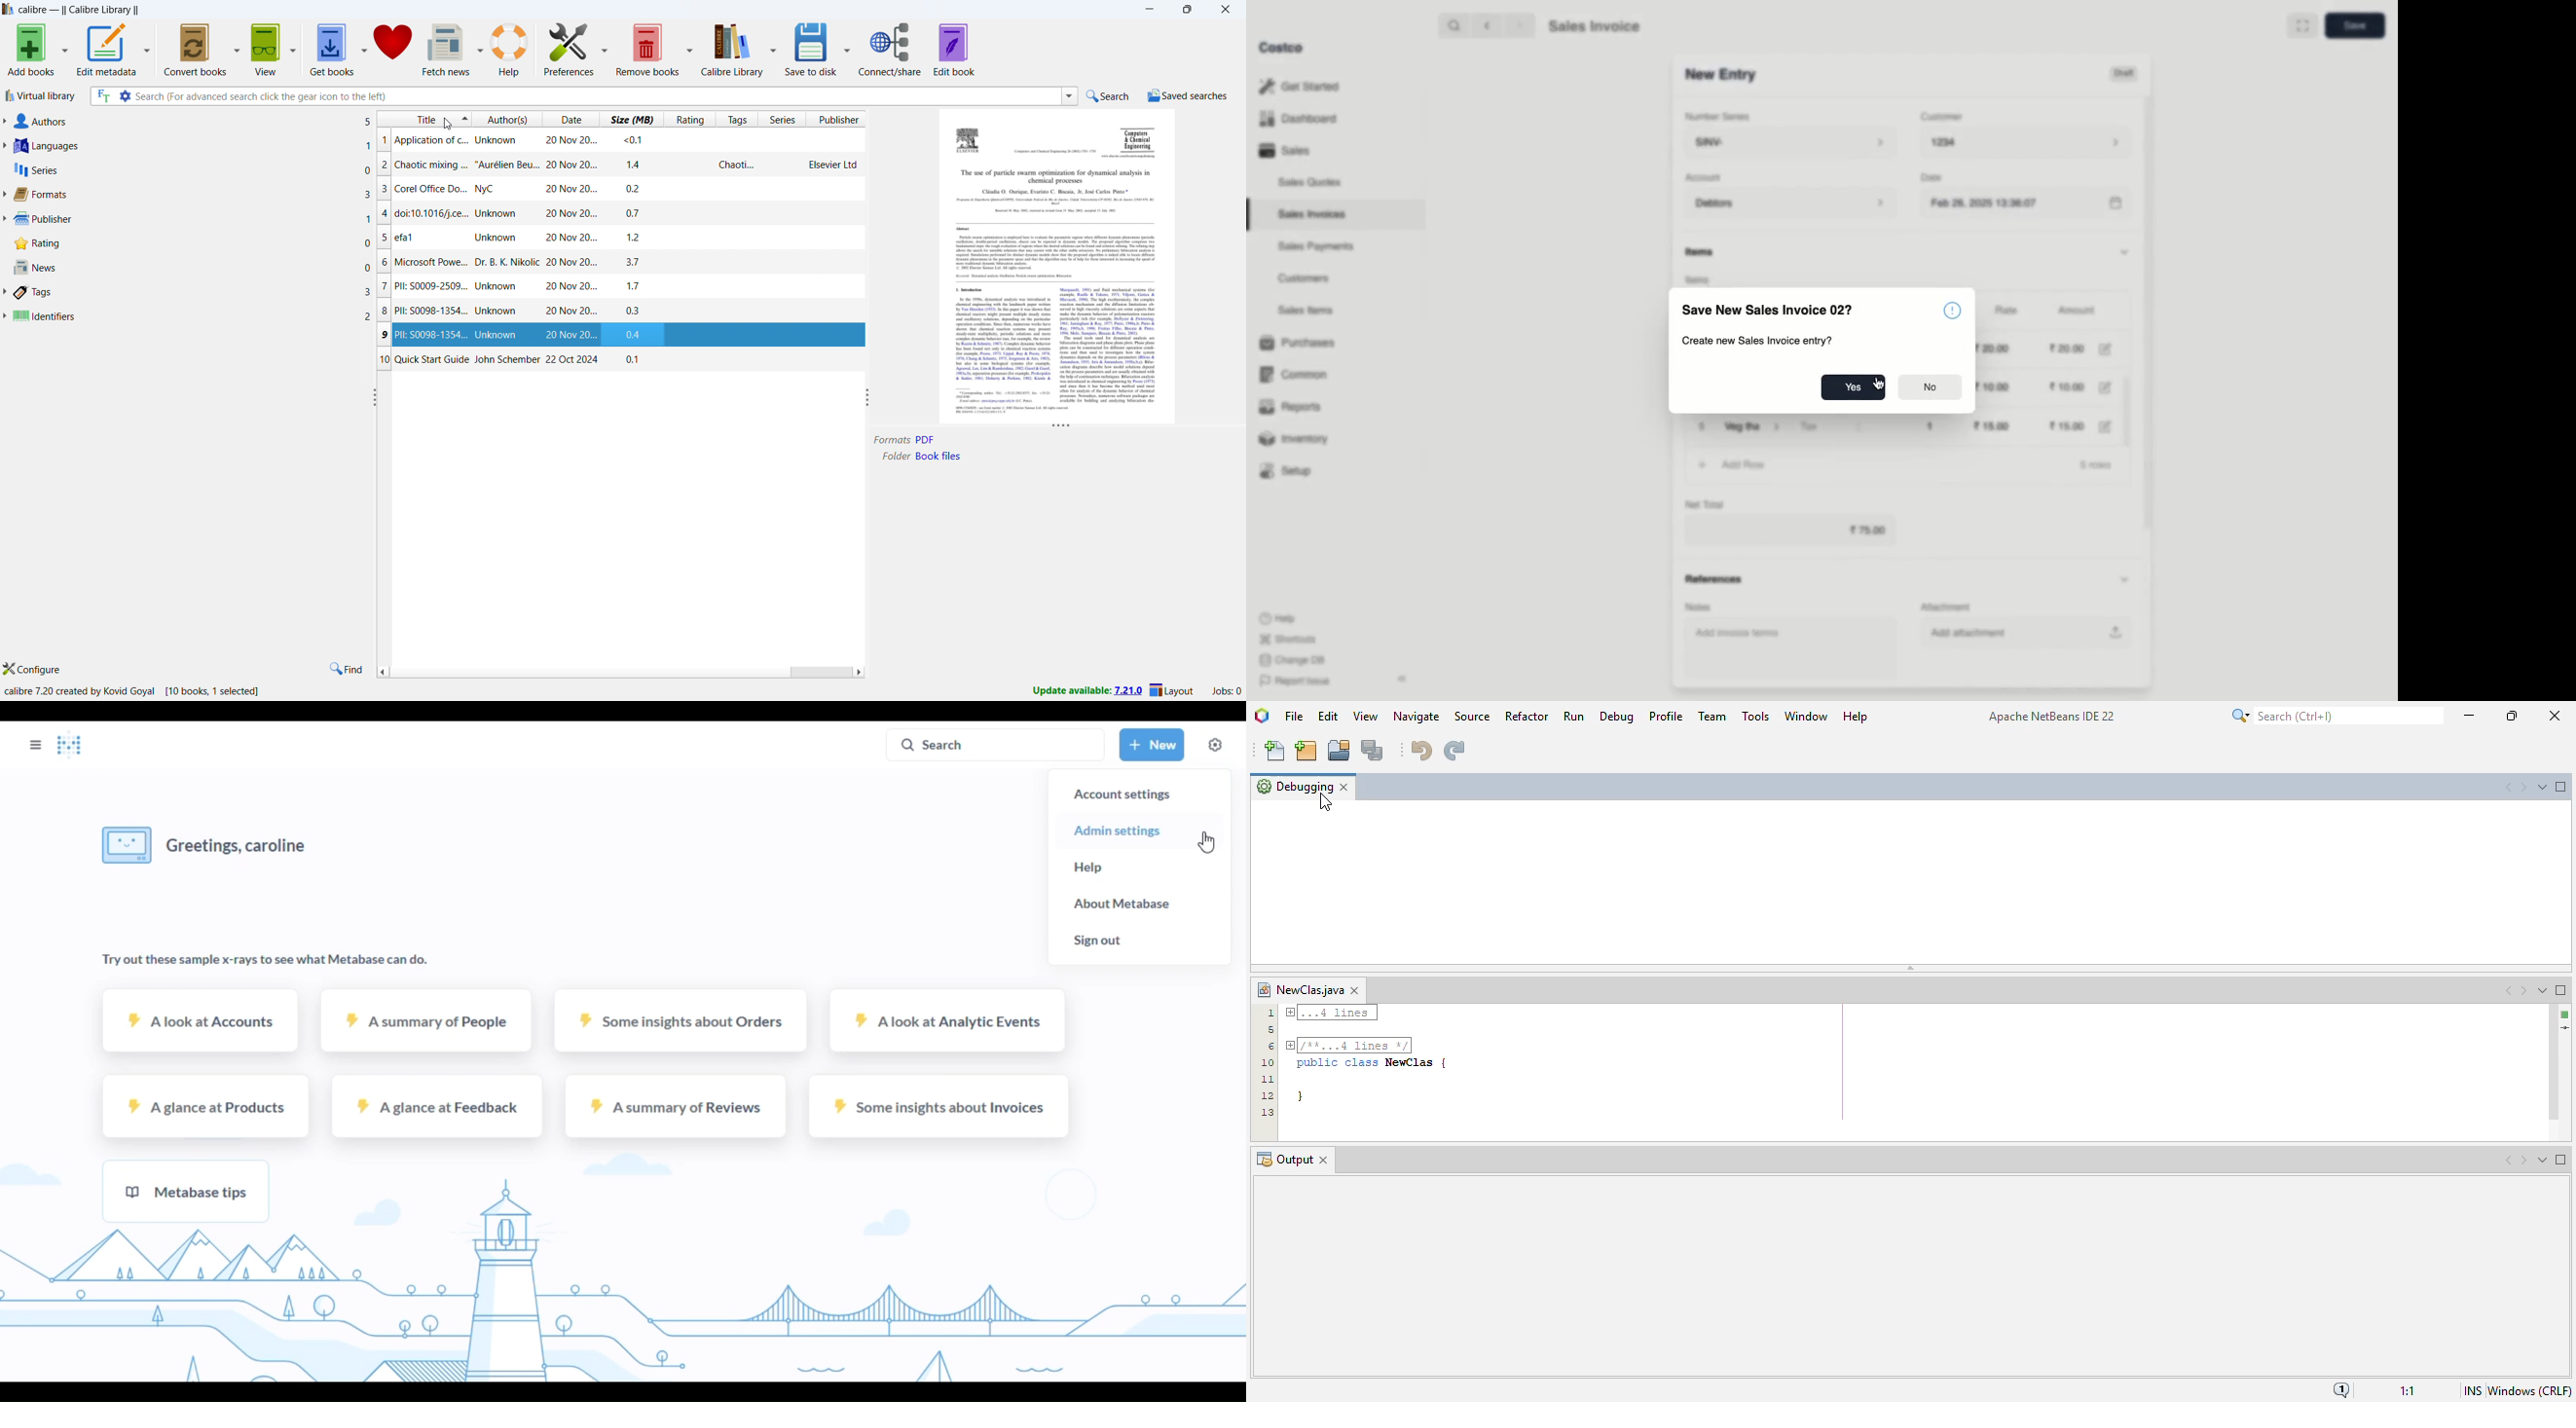 This screenshot has width=2576, height=1428. Describe the element at coordinates (144, 49) in the screenshot. I see `edit metadata options` at that location.